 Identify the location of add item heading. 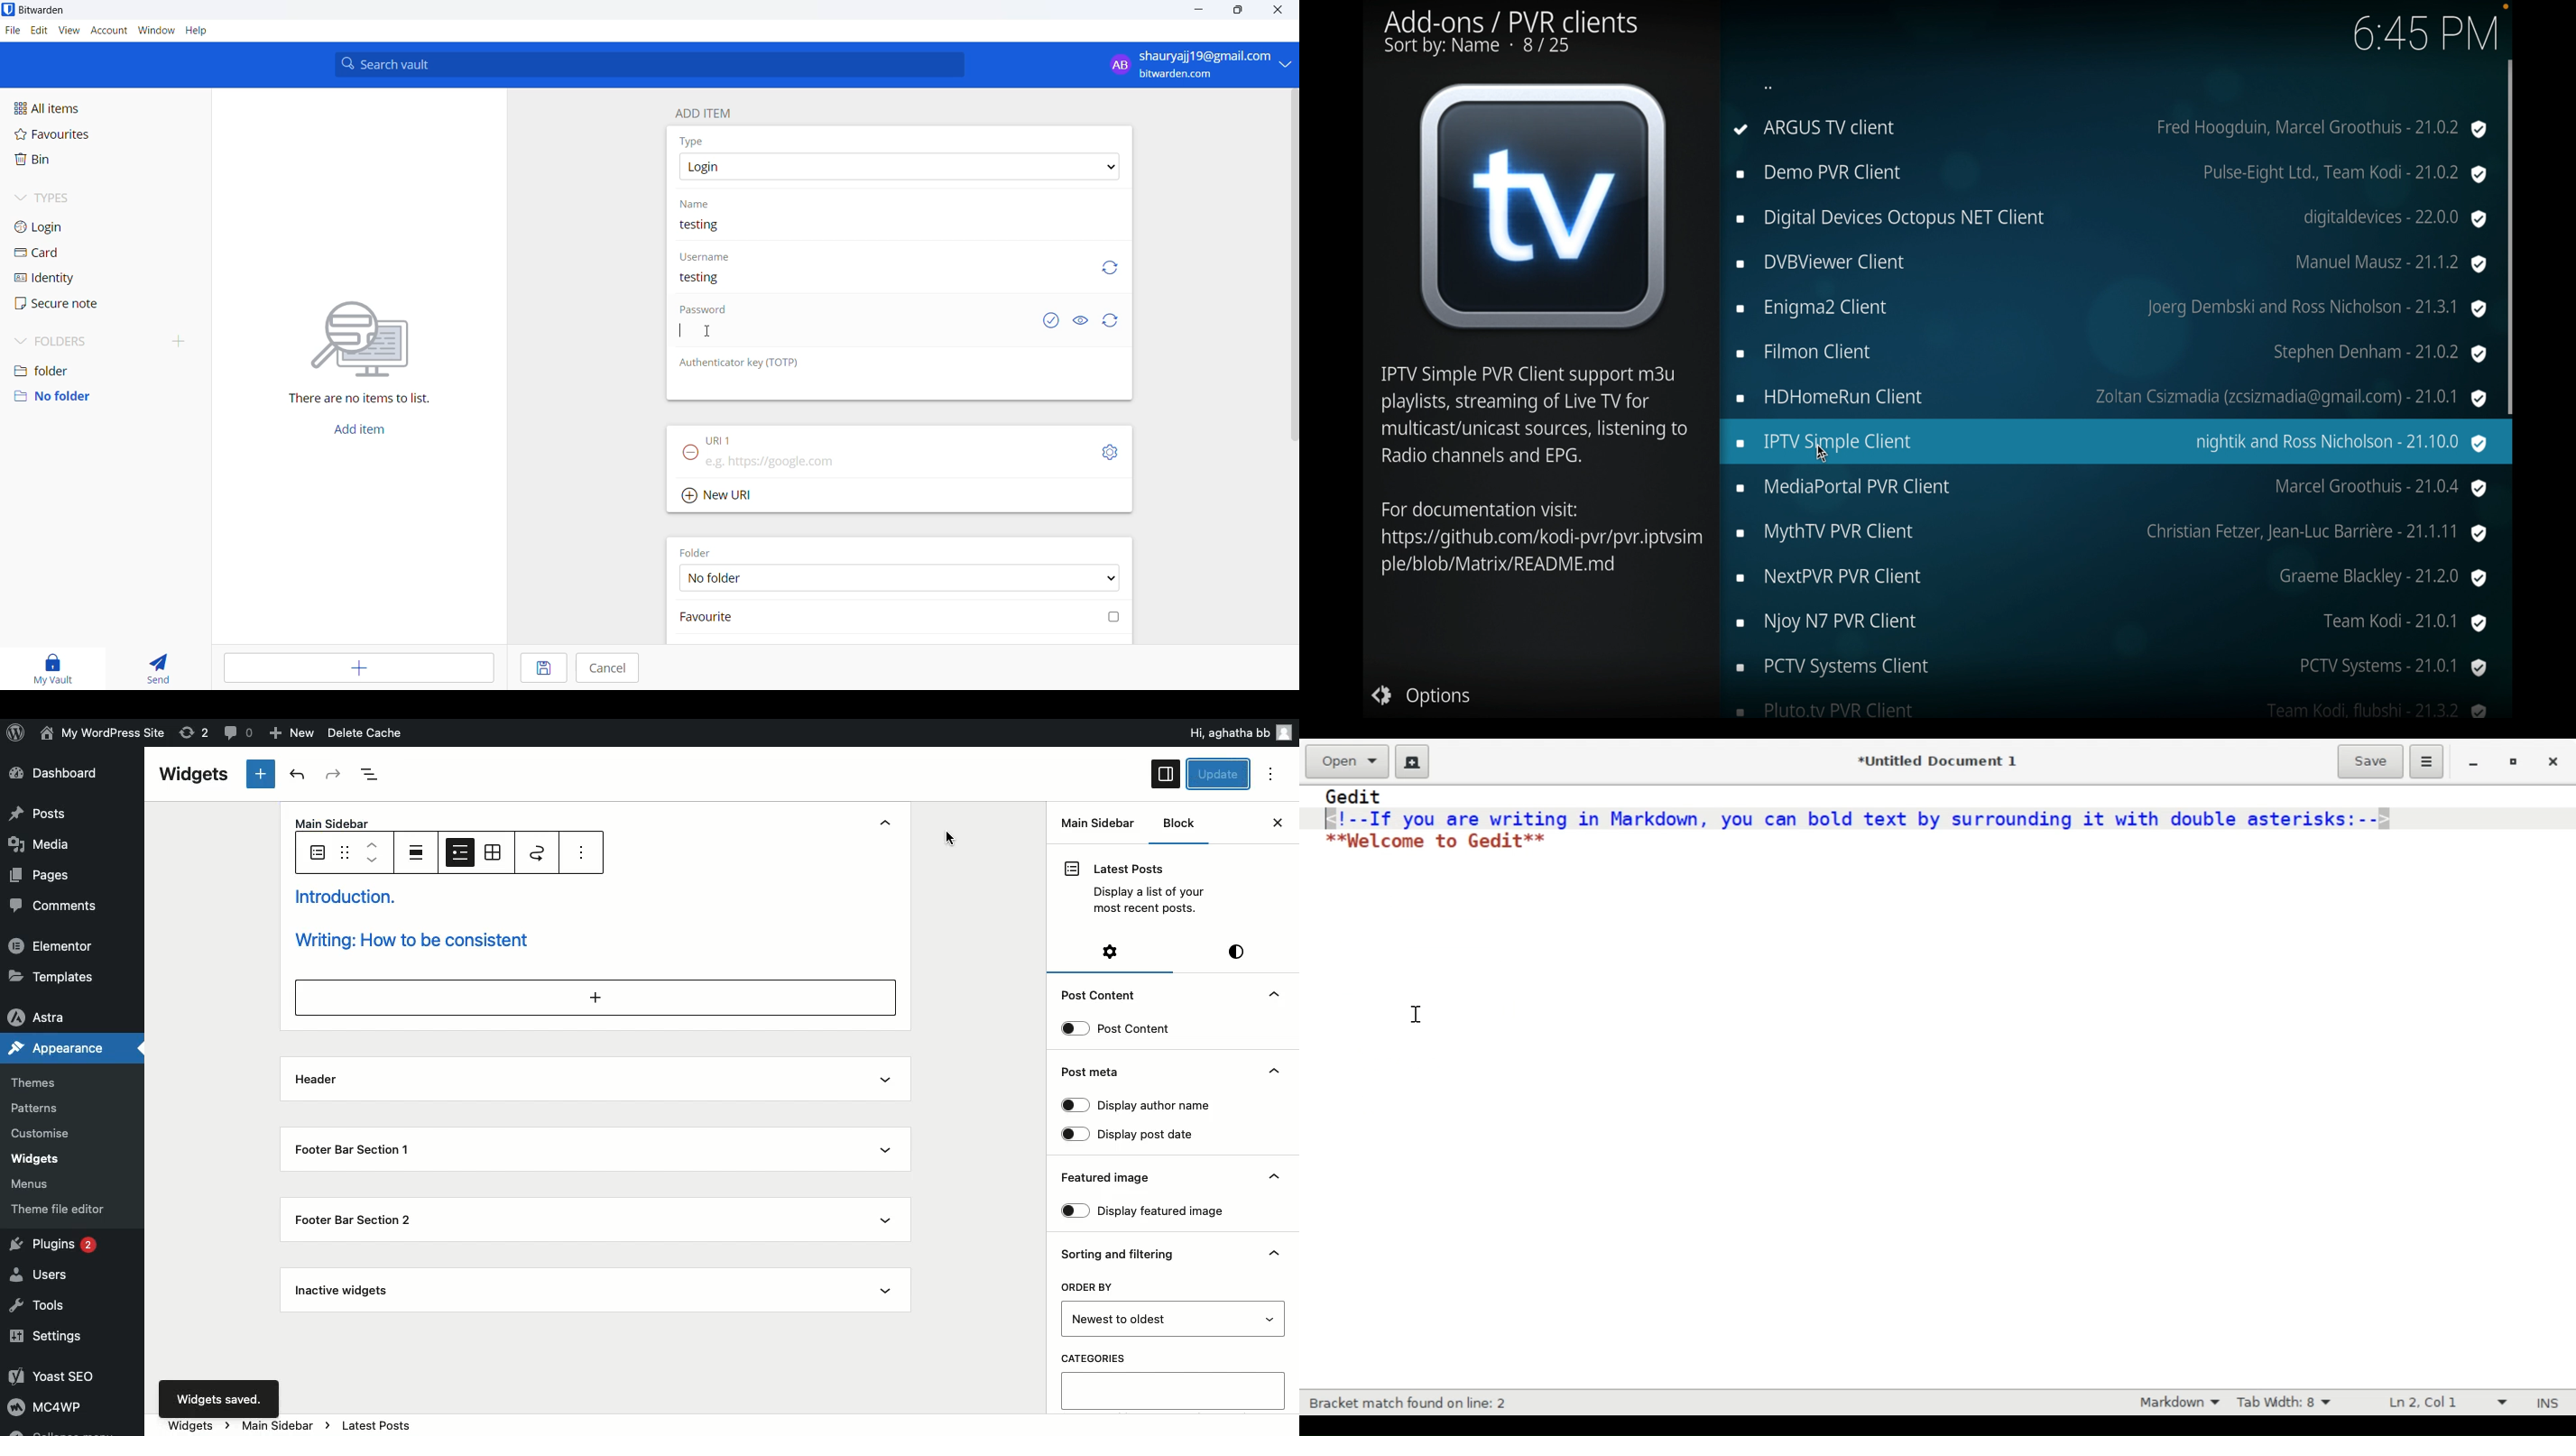
(704, 110).